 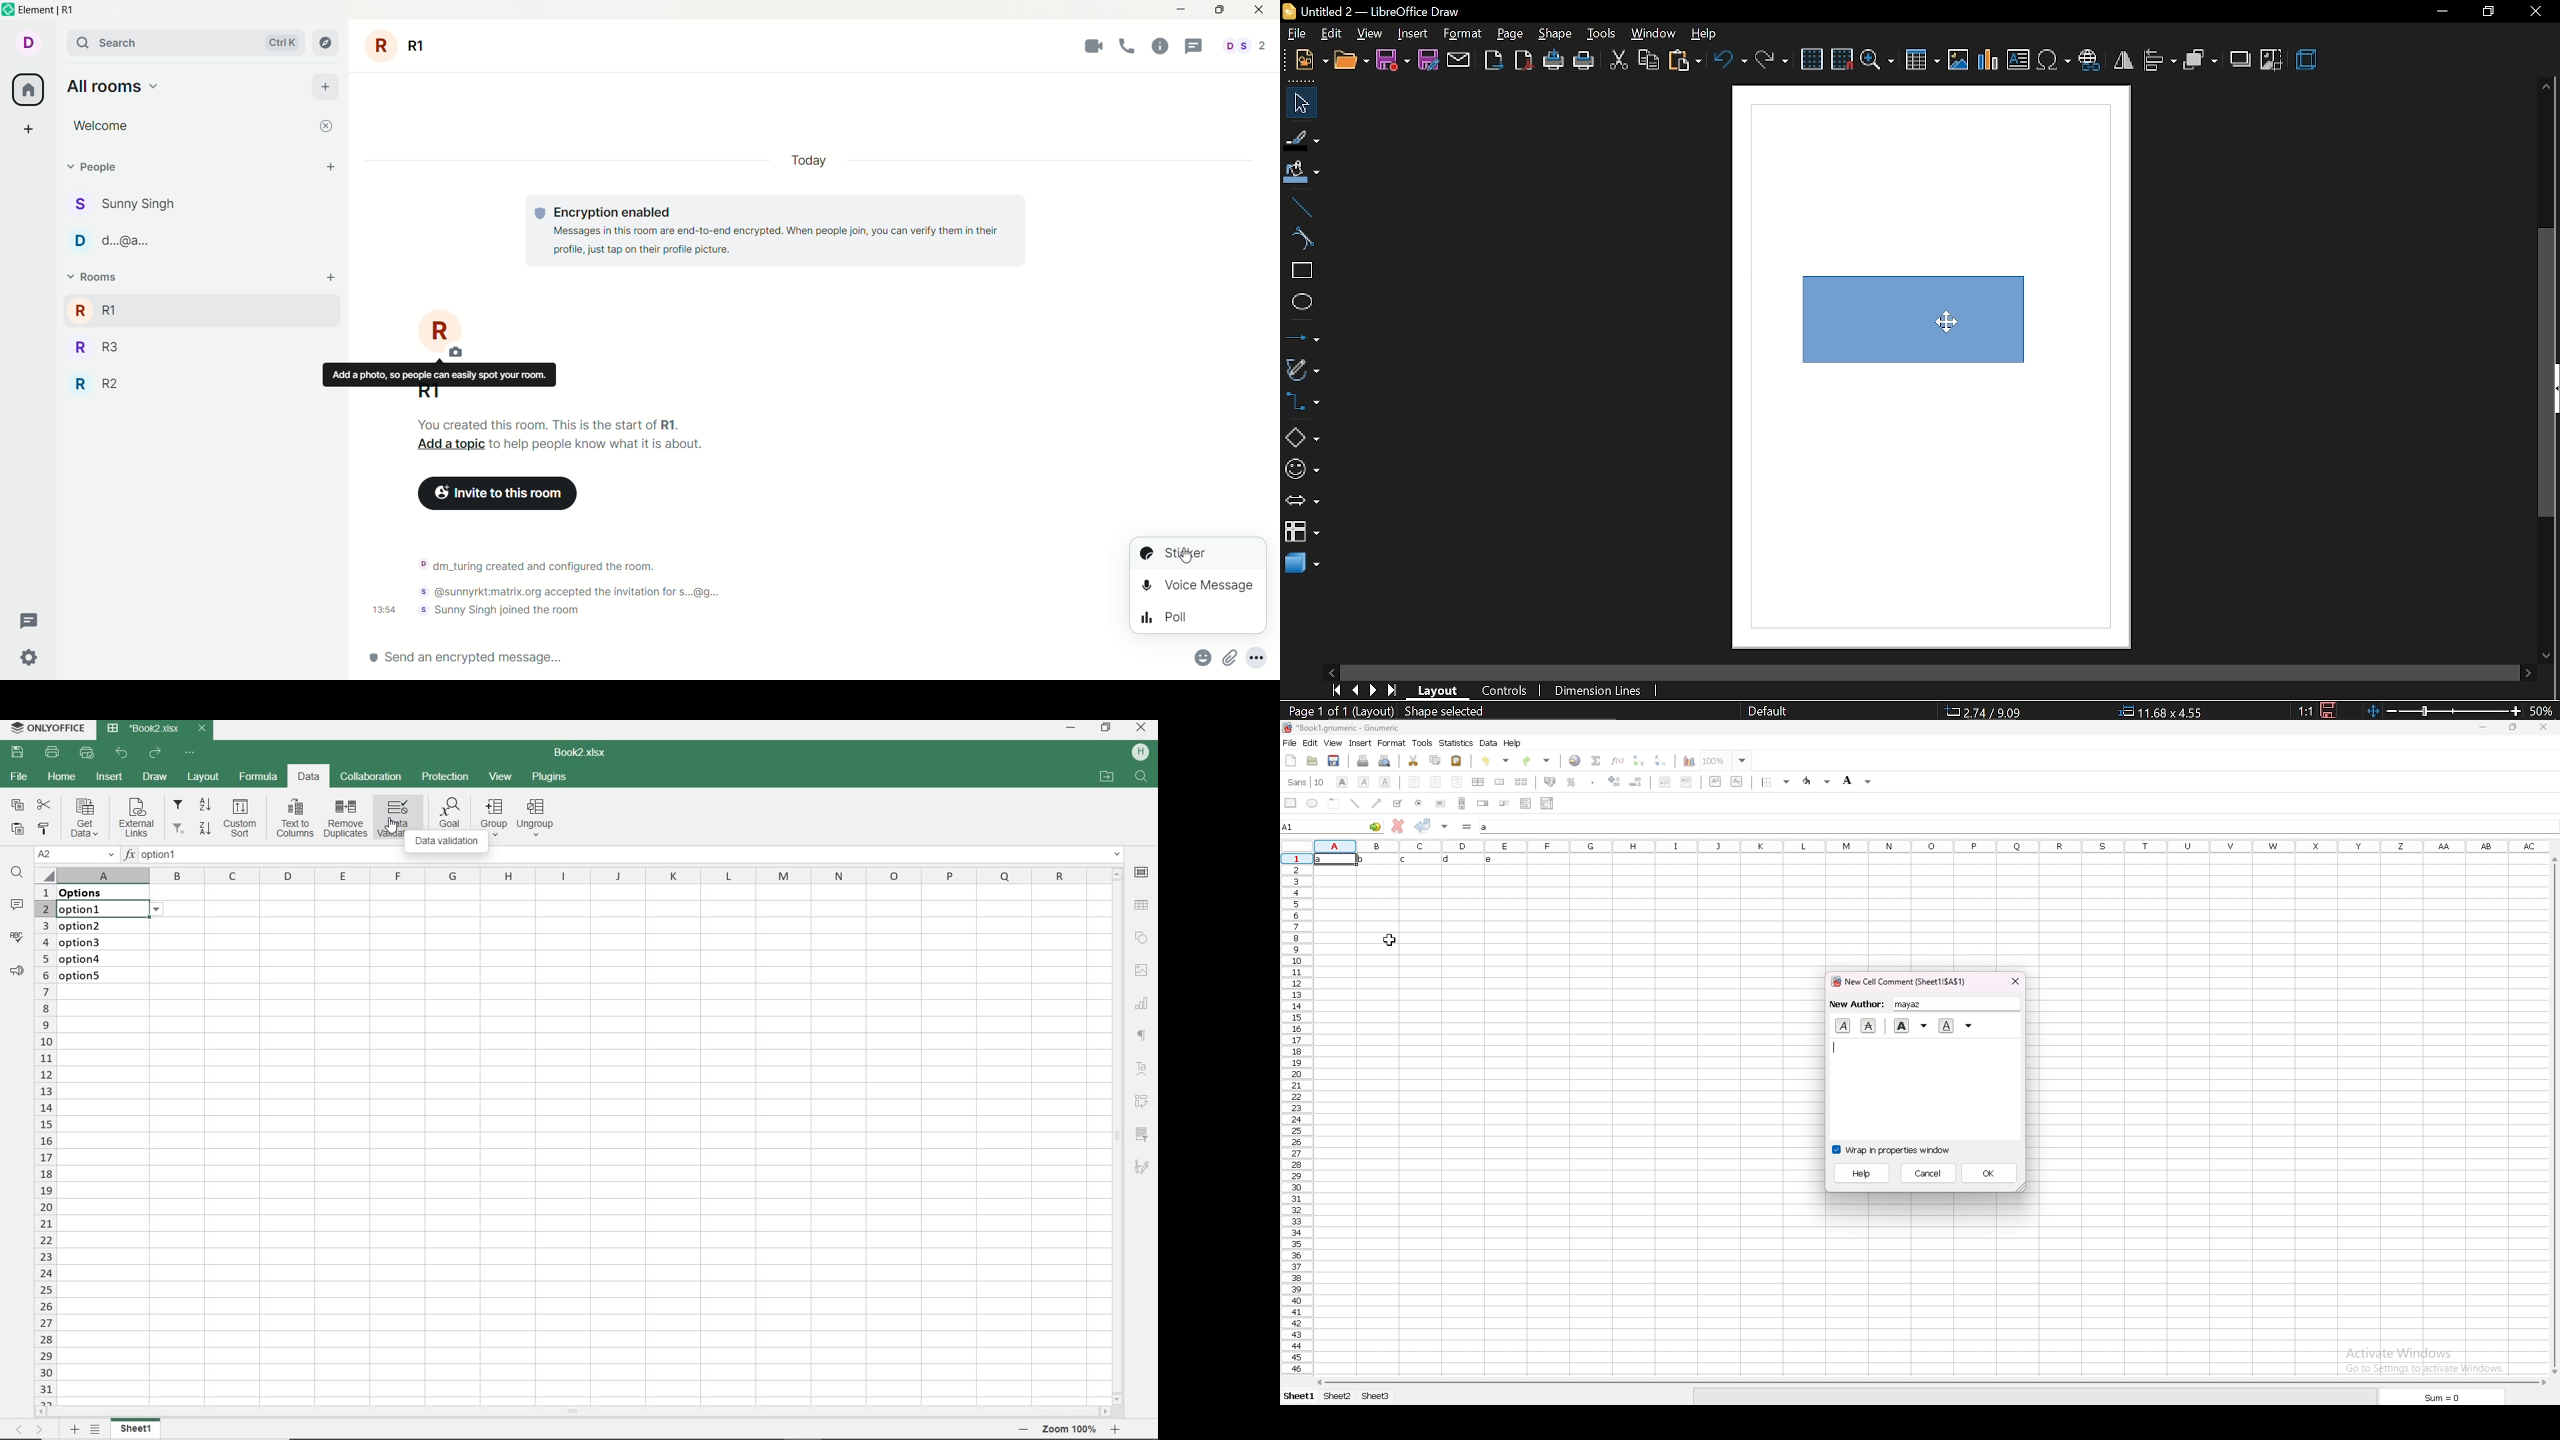 I want to click on curves and arrows, so click(x=1303, y=369).